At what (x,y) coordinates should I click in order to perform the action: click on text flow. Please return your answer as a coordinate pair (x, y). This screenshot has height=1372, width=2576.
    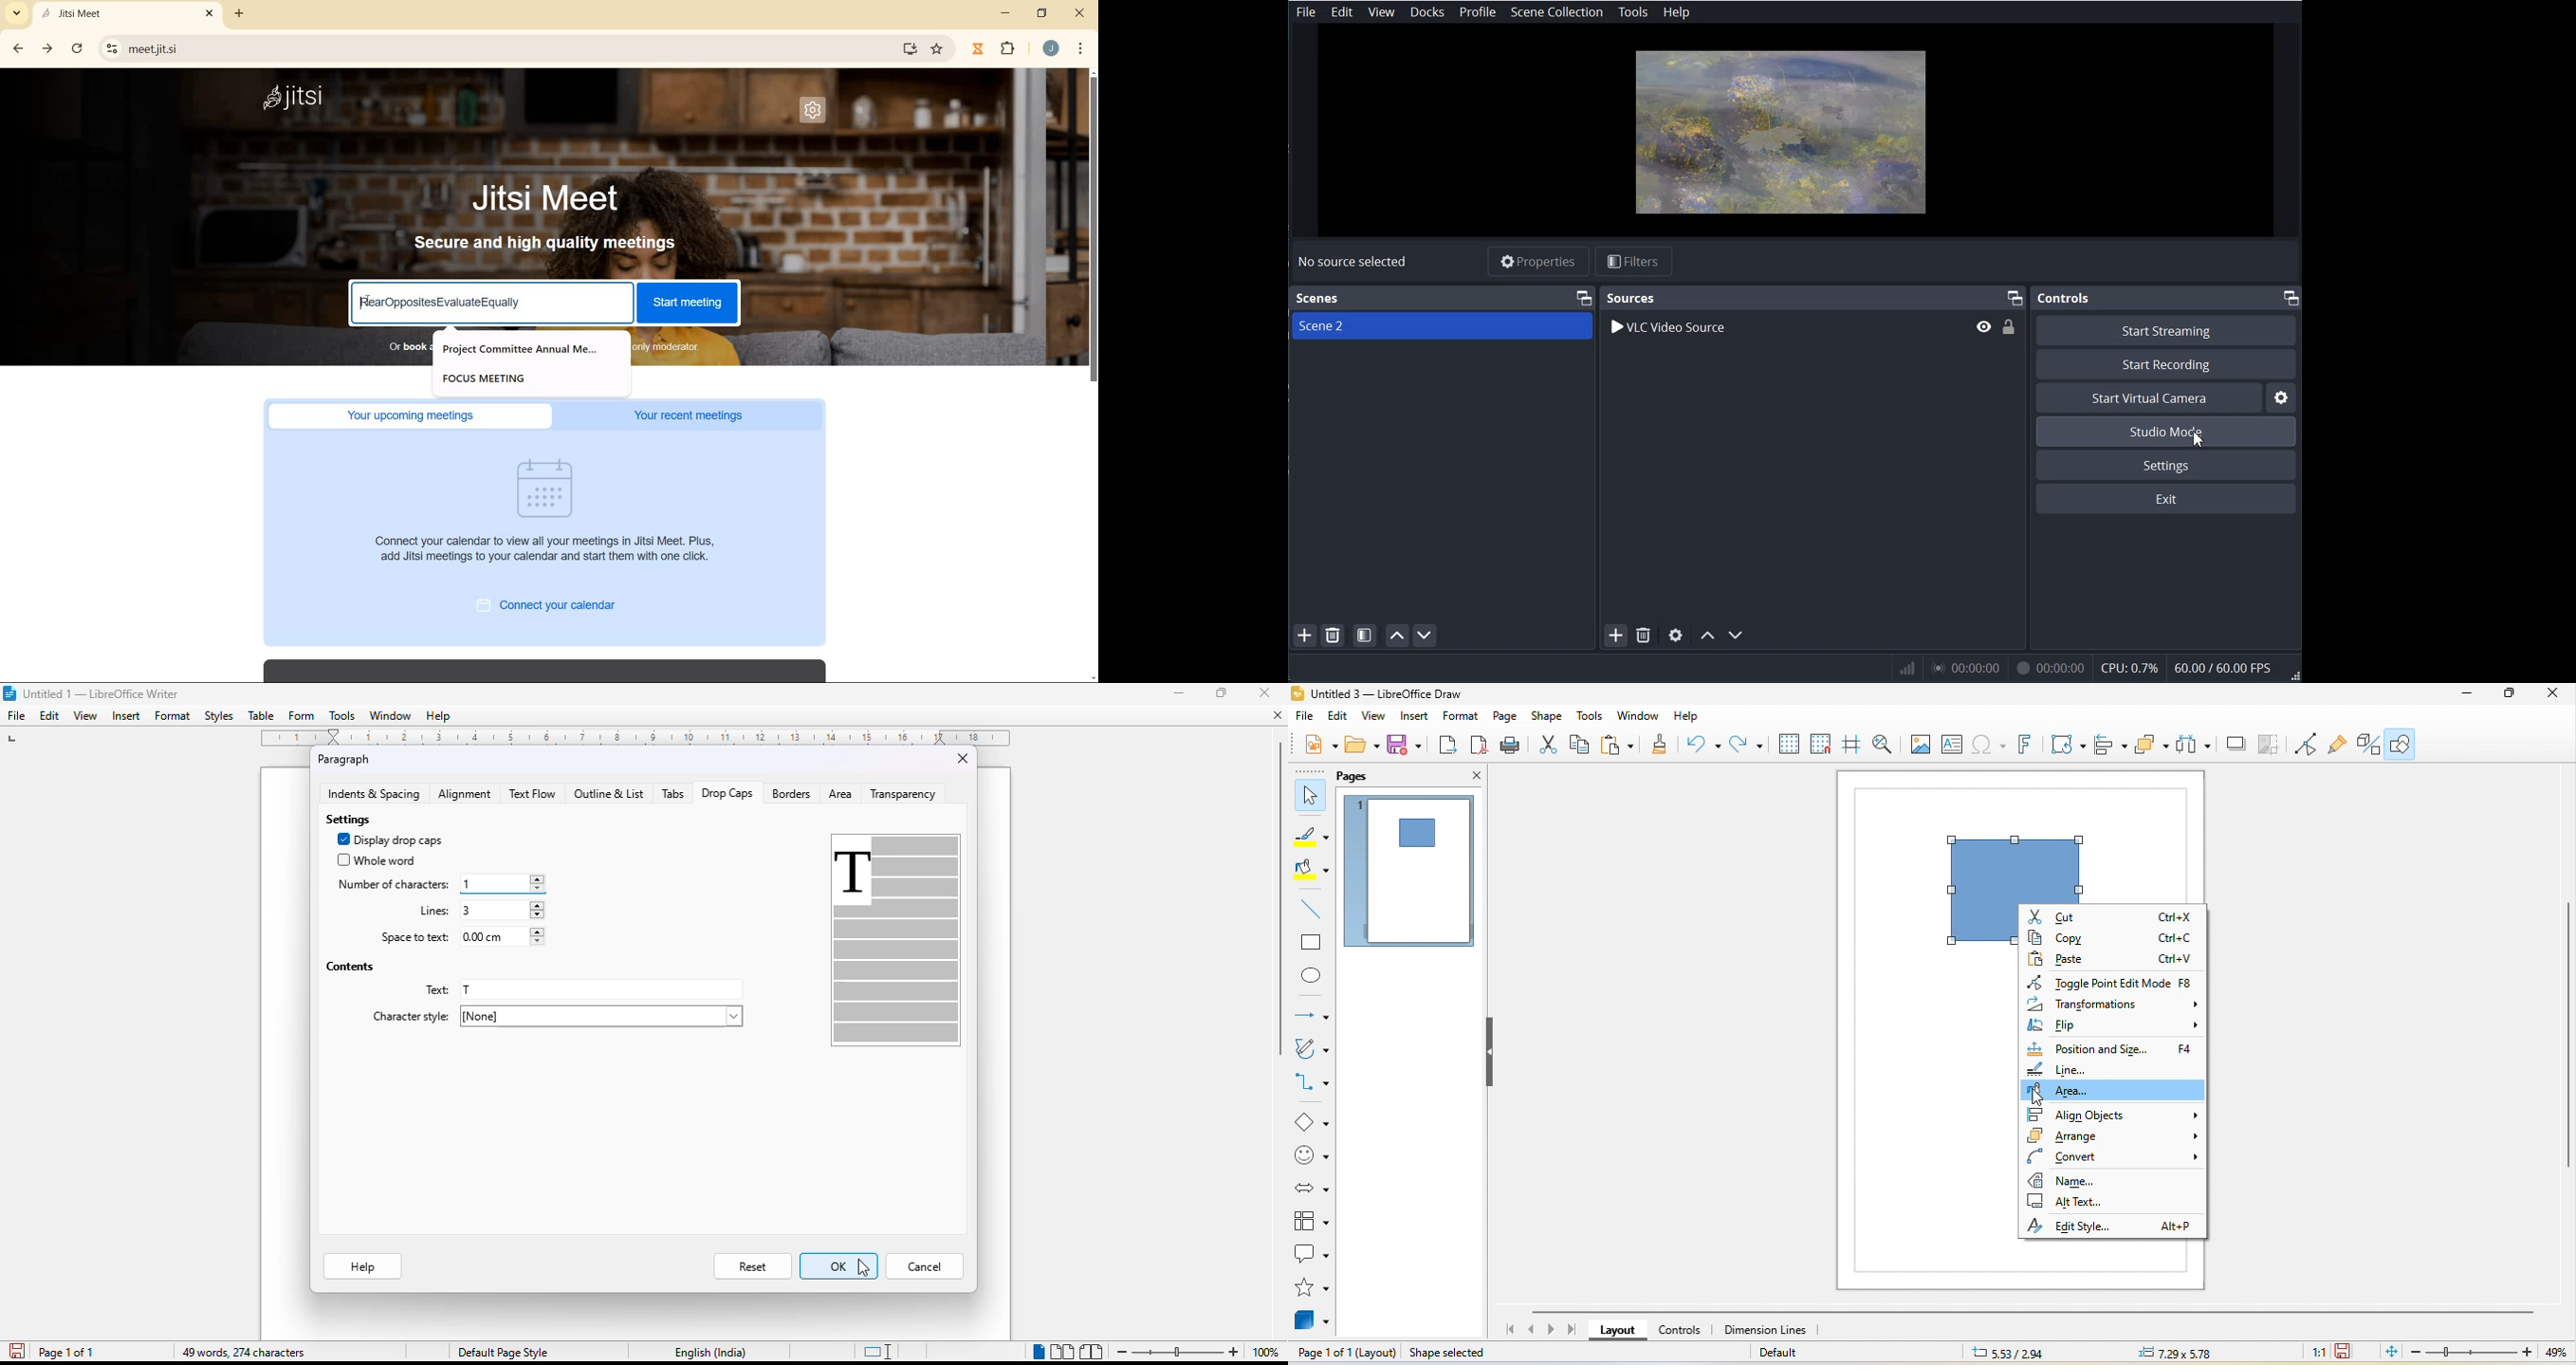
    Looking at the image, I should click on (533, 794).